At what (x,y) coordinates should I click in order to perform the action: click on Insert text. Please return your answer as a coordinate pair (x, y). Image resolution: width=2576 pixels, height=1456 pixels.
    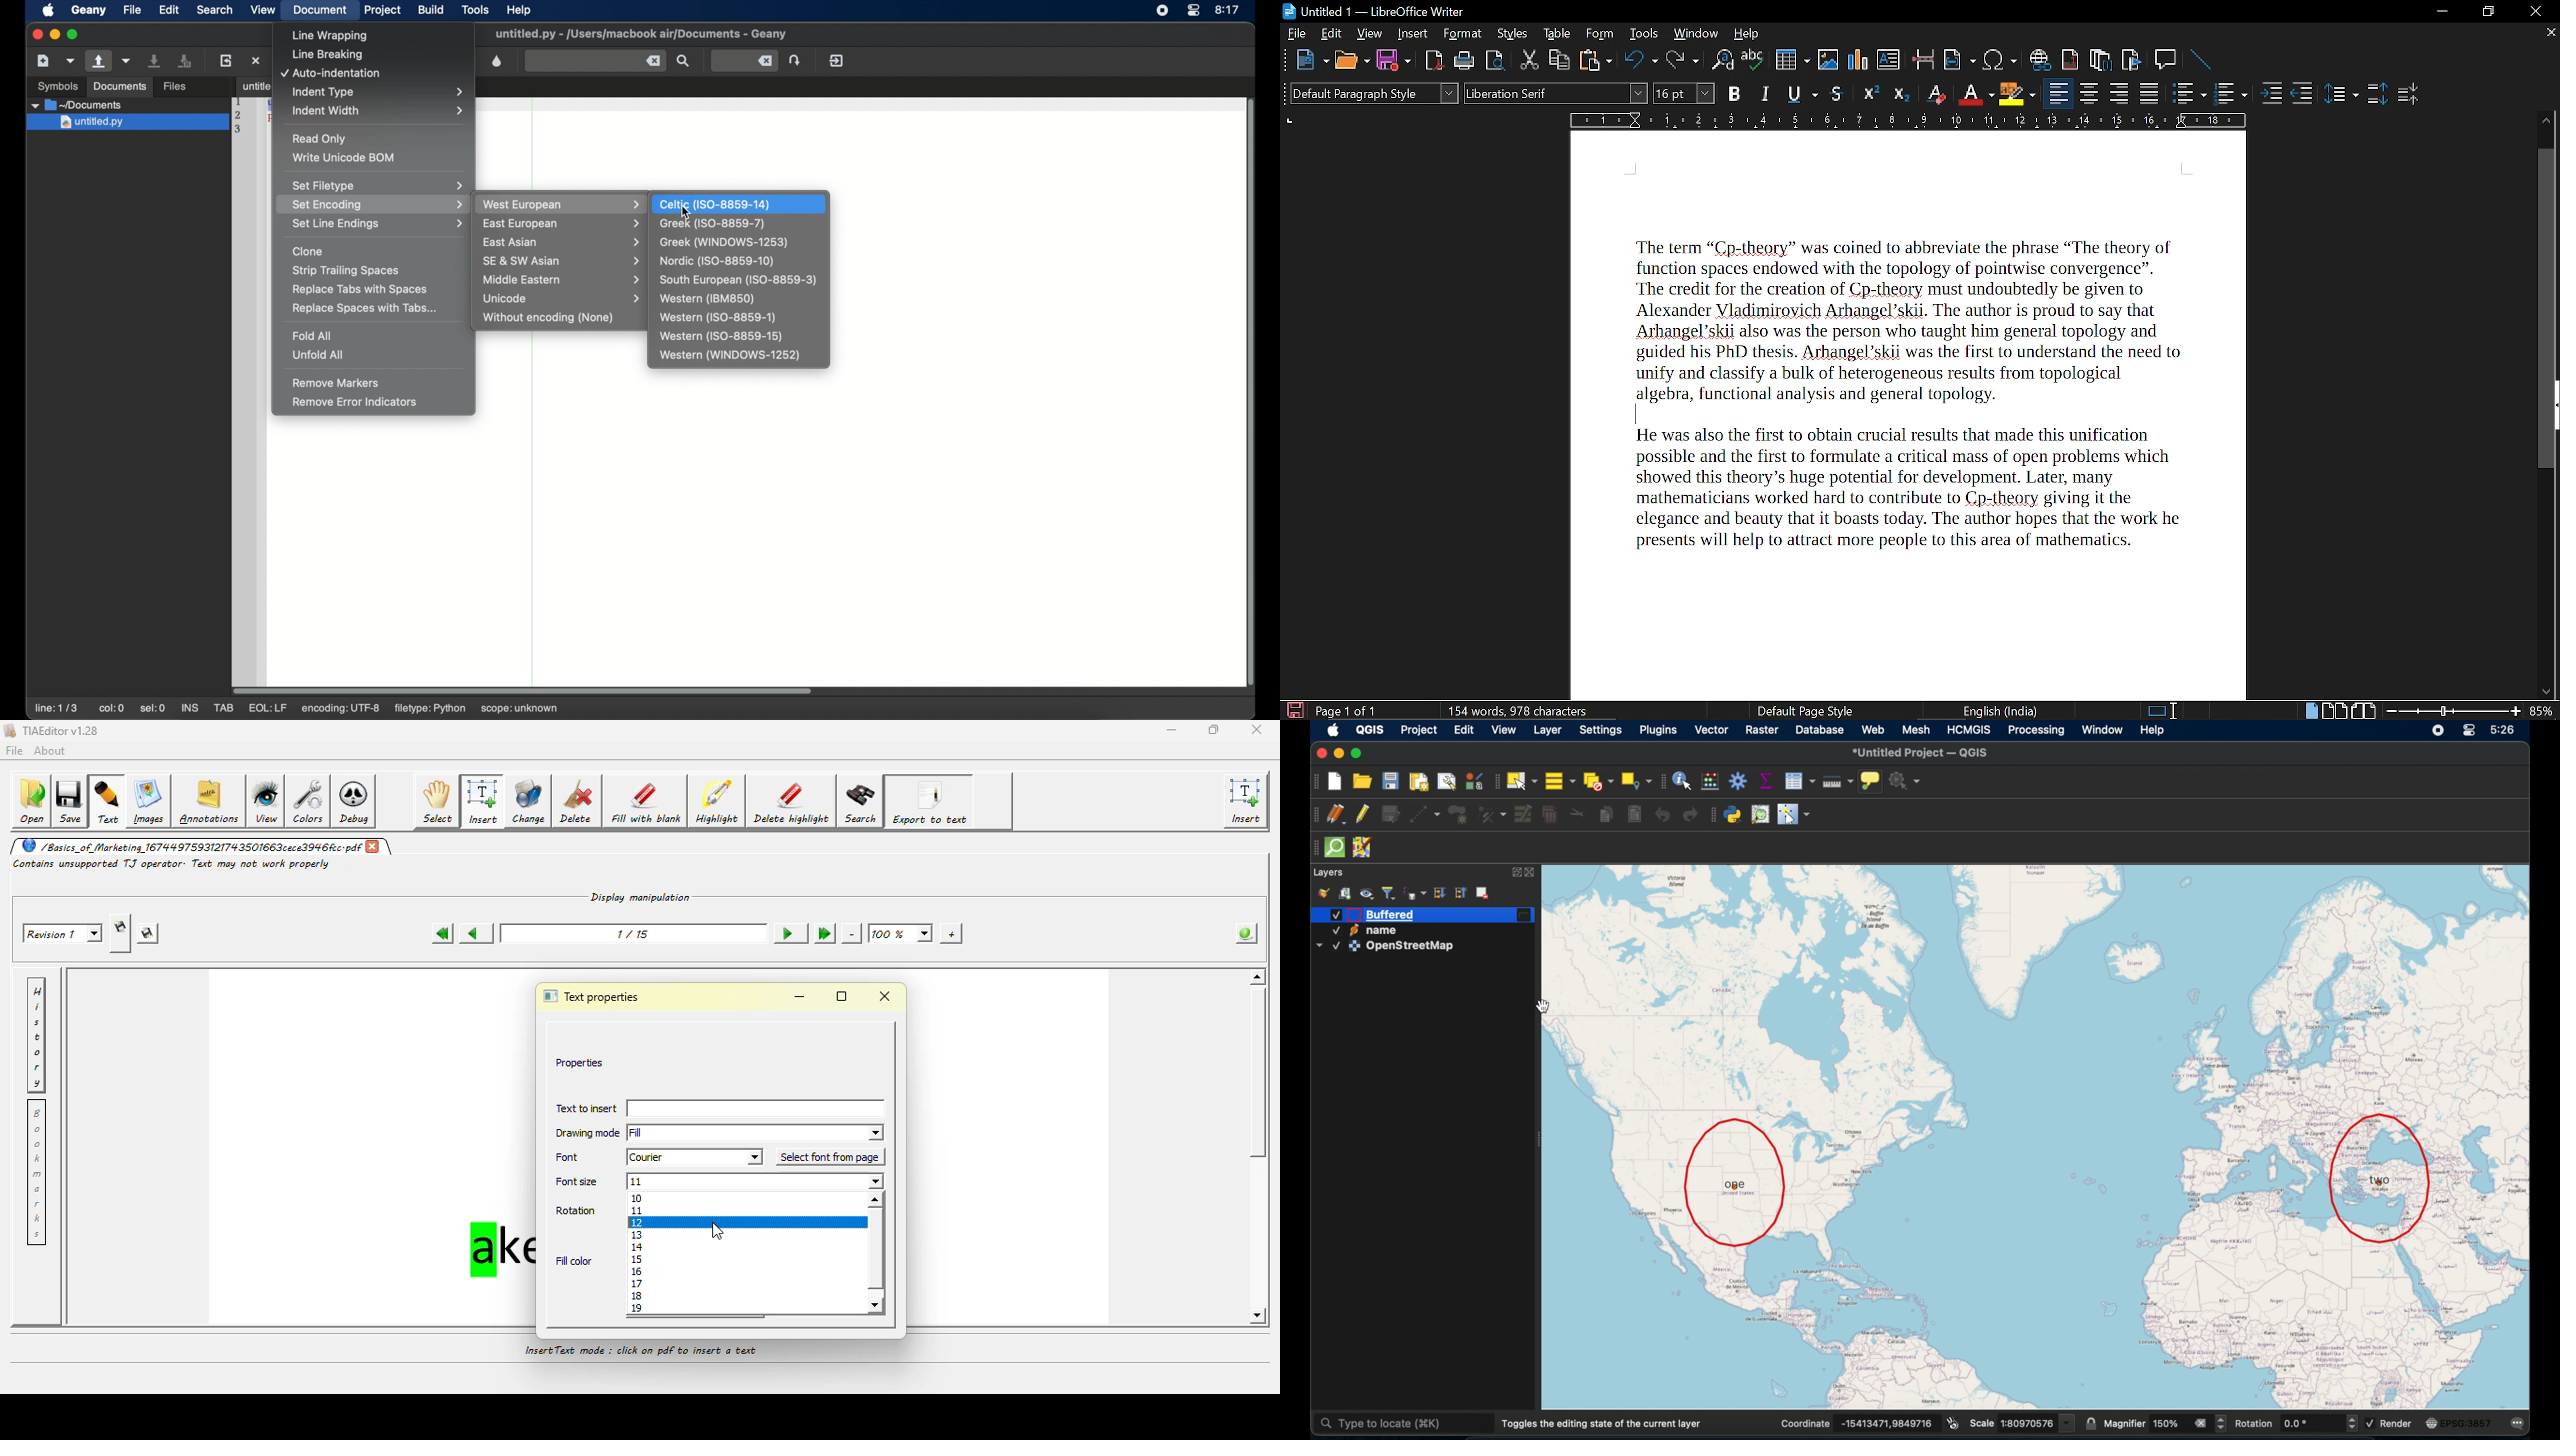
    Looking at the image, I should click on (1889, 60).